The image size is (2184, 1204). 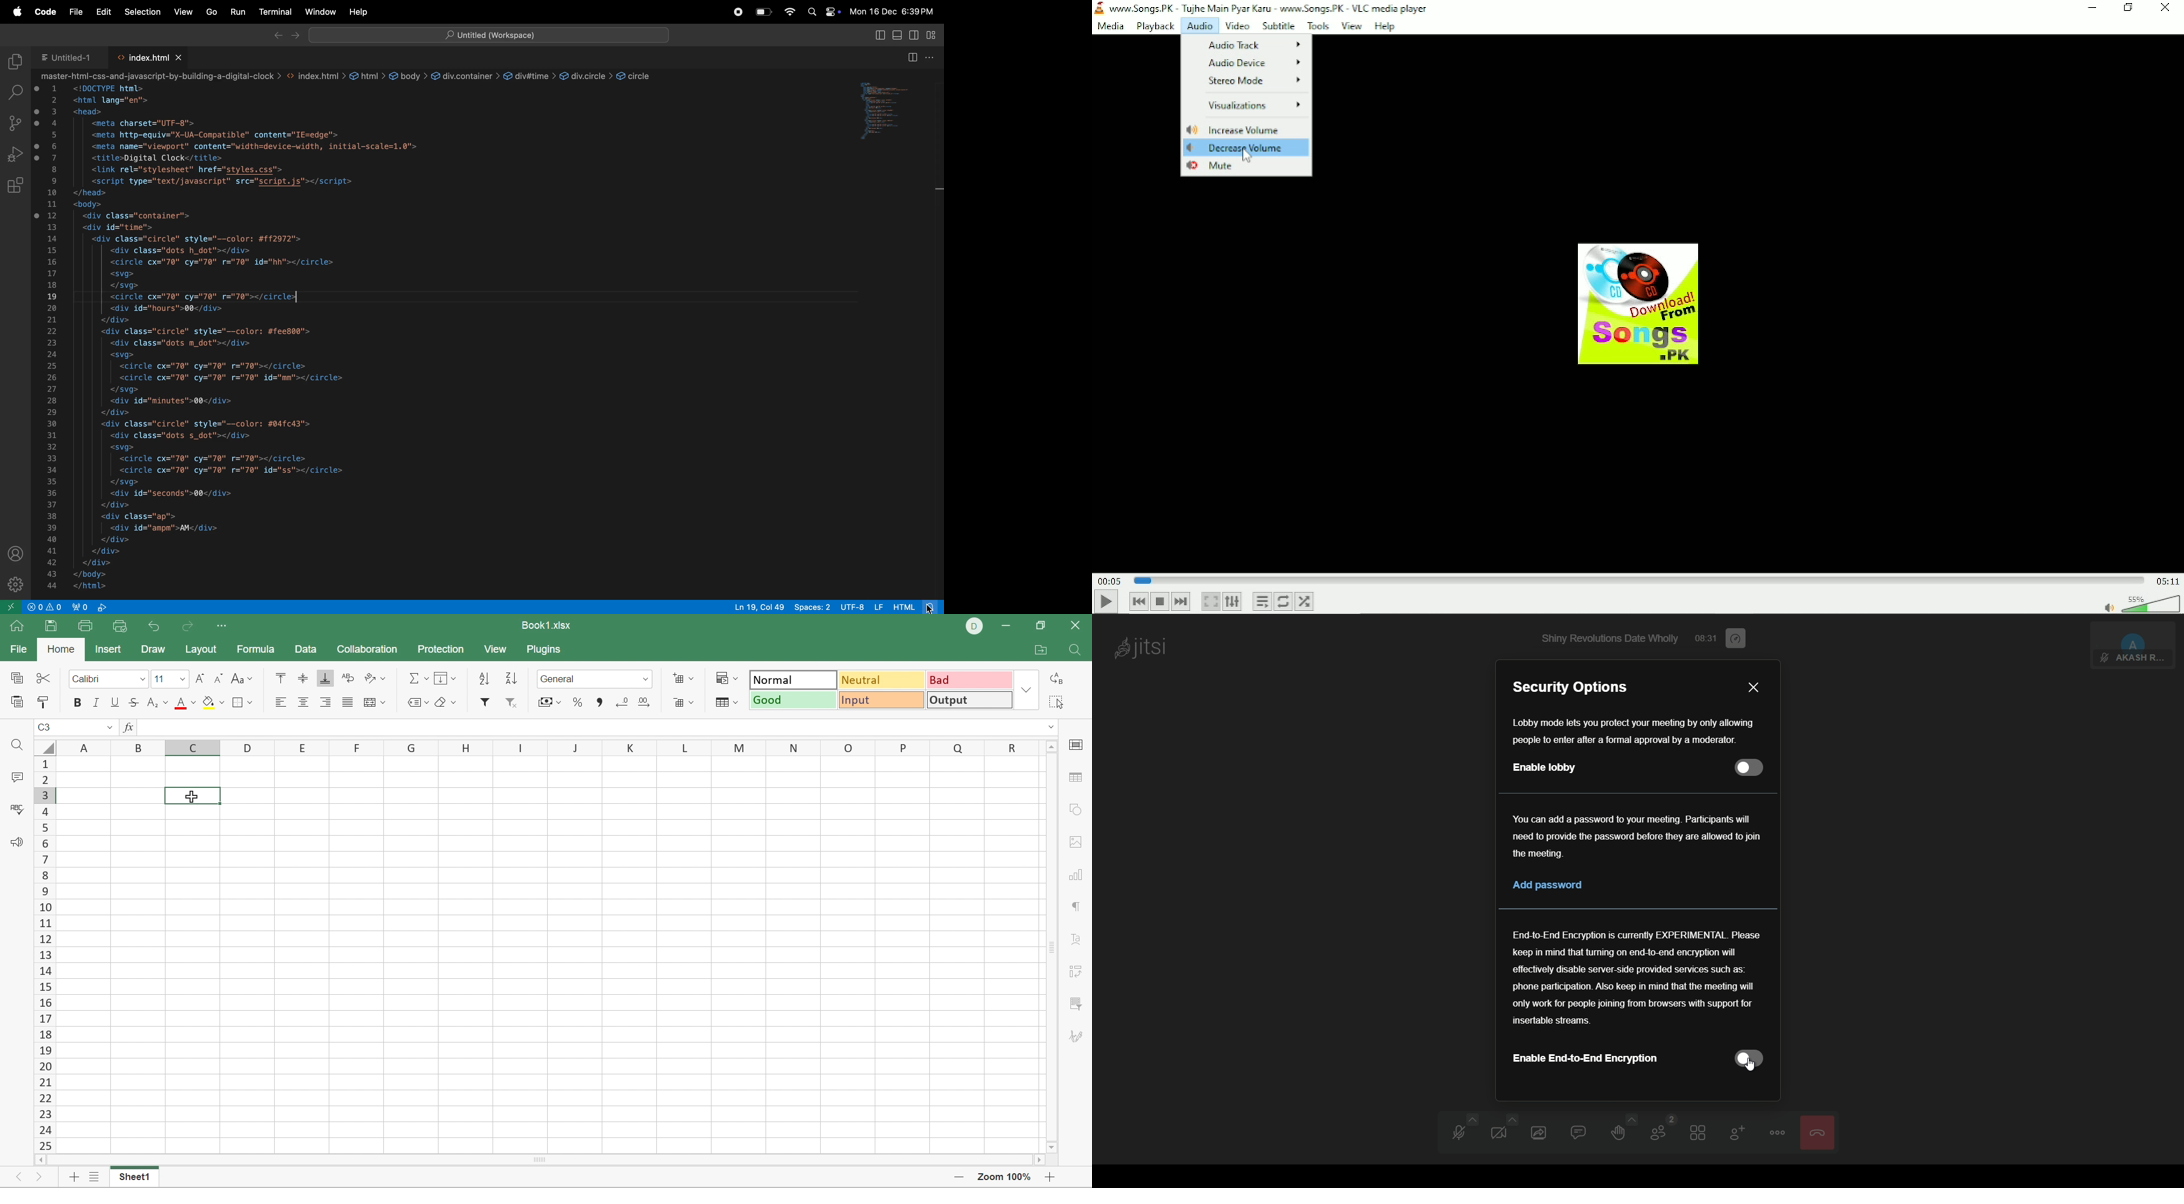 What do you see at coordinates (2134, 635) in the screenshot?
I see `participant` at bounding box center [2134, 635].